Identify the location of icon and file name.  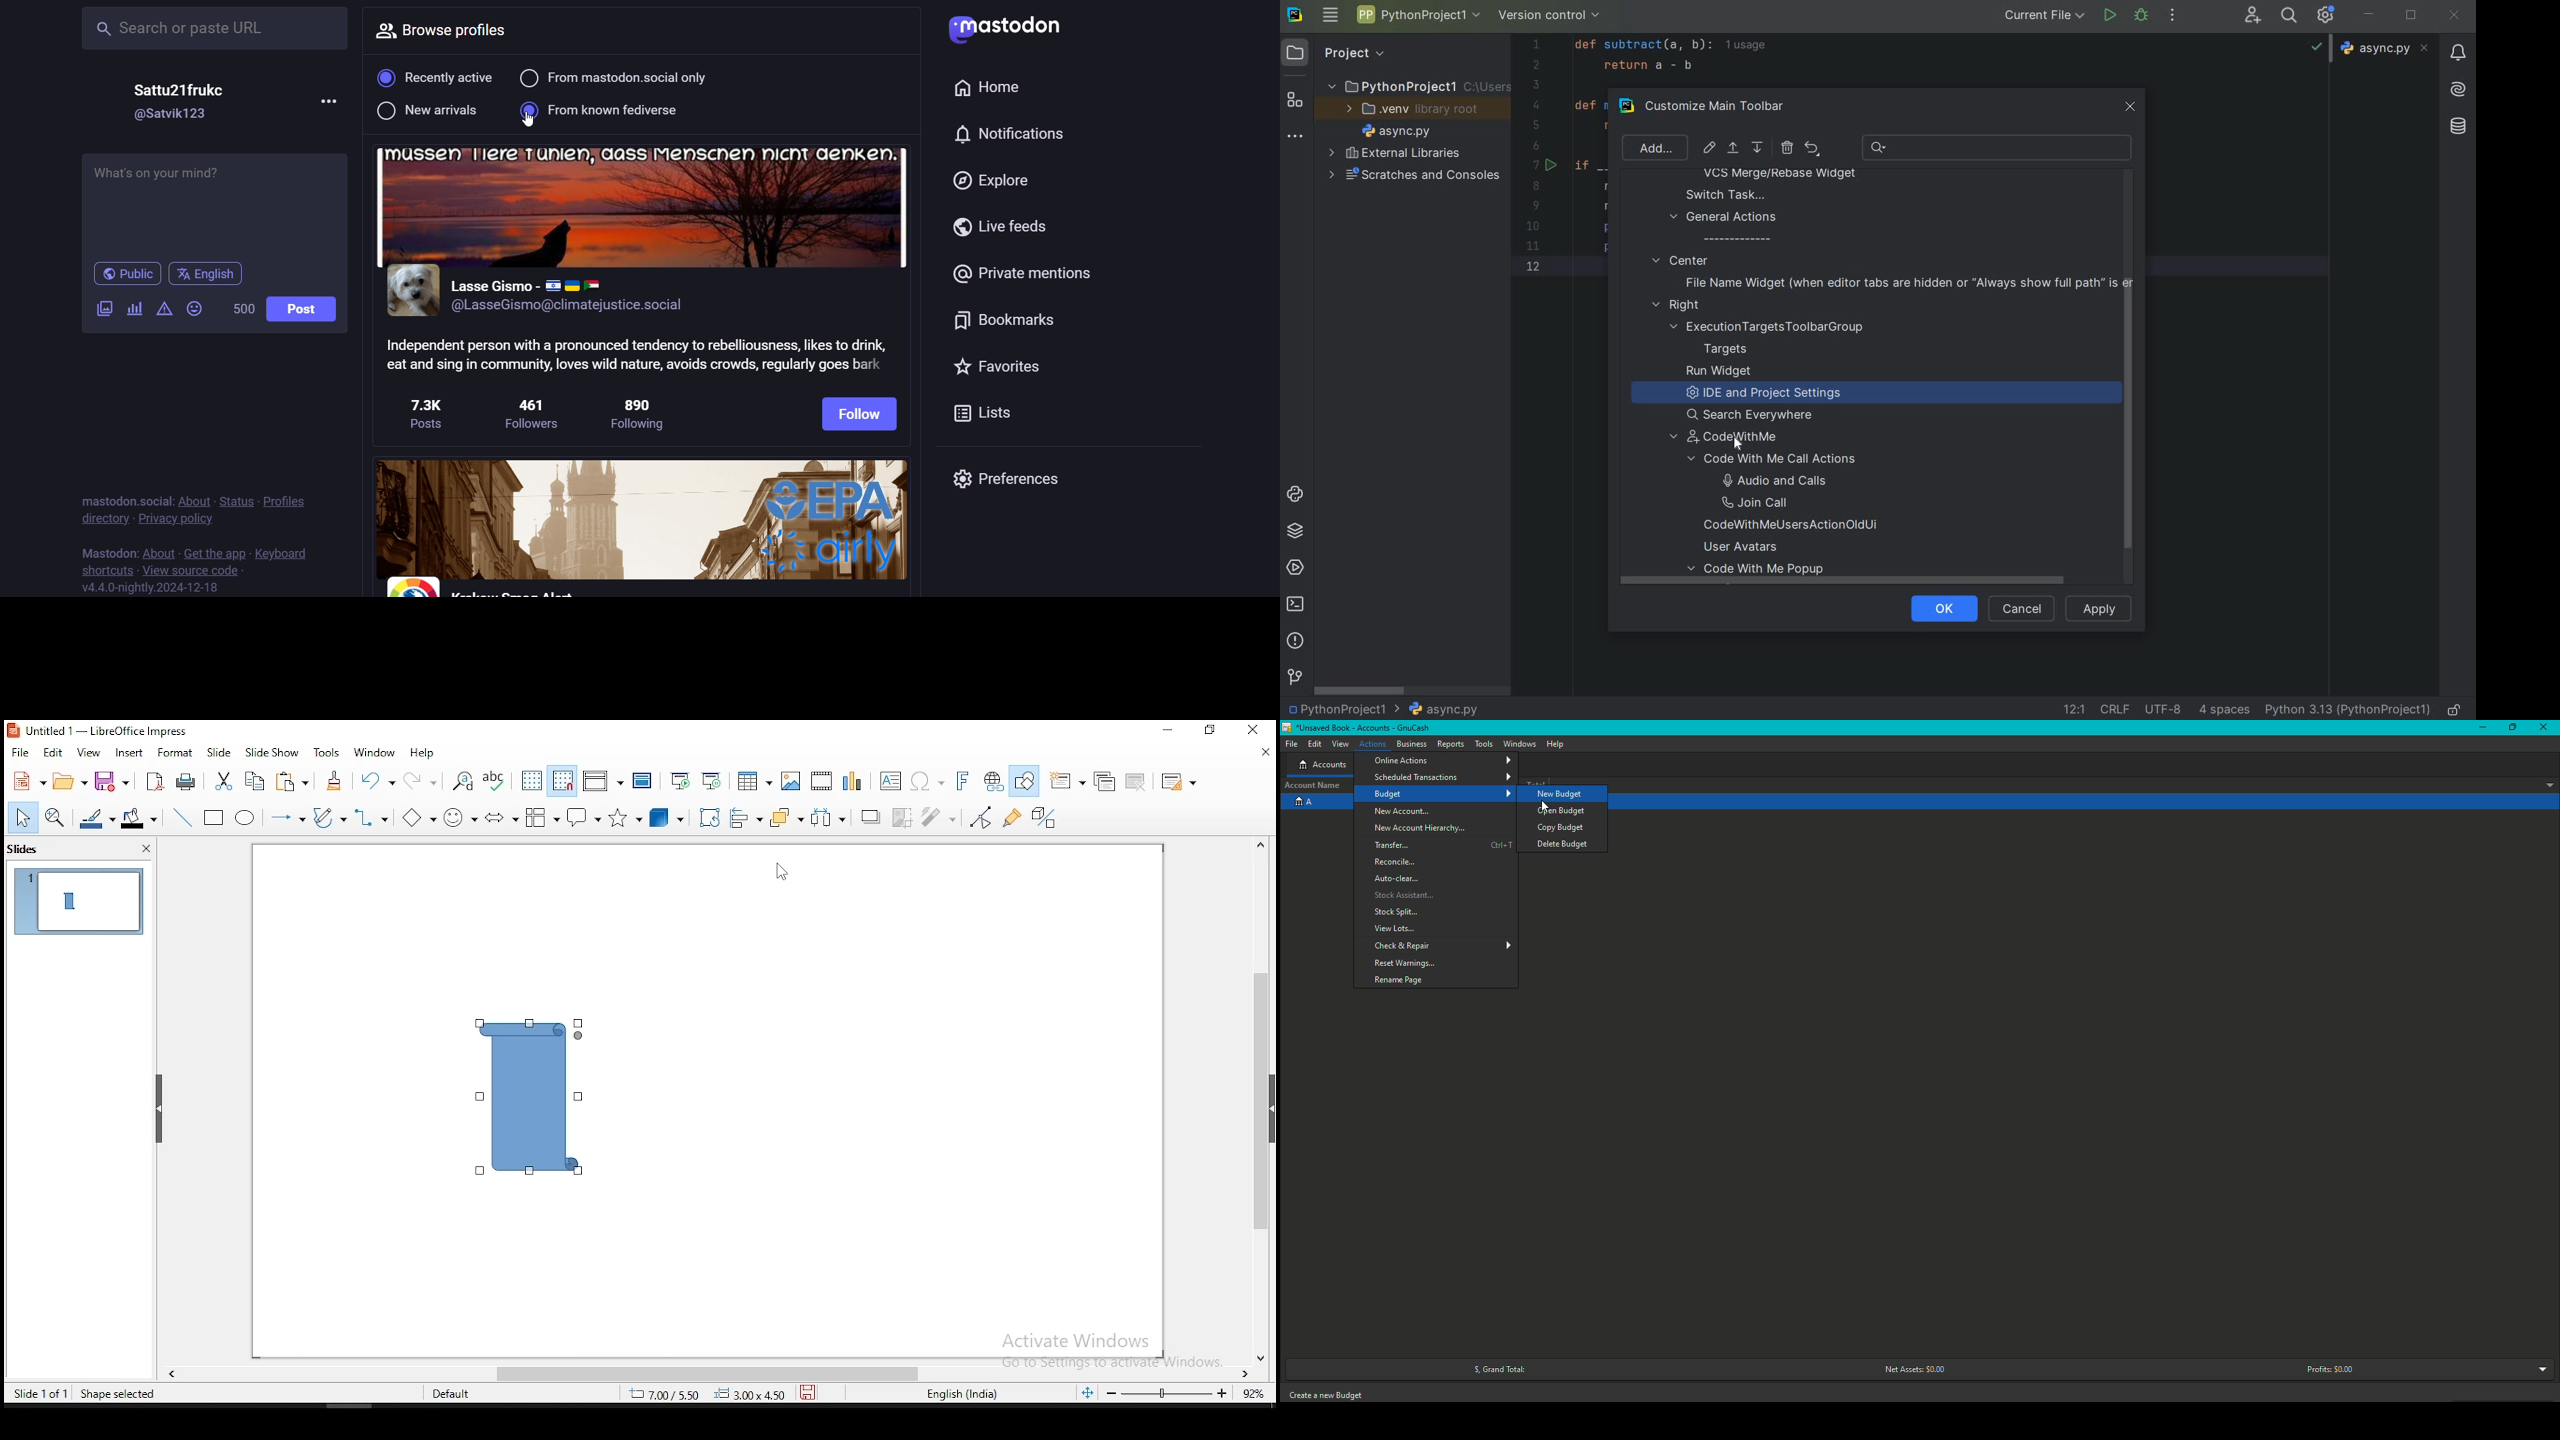
(111, 731).